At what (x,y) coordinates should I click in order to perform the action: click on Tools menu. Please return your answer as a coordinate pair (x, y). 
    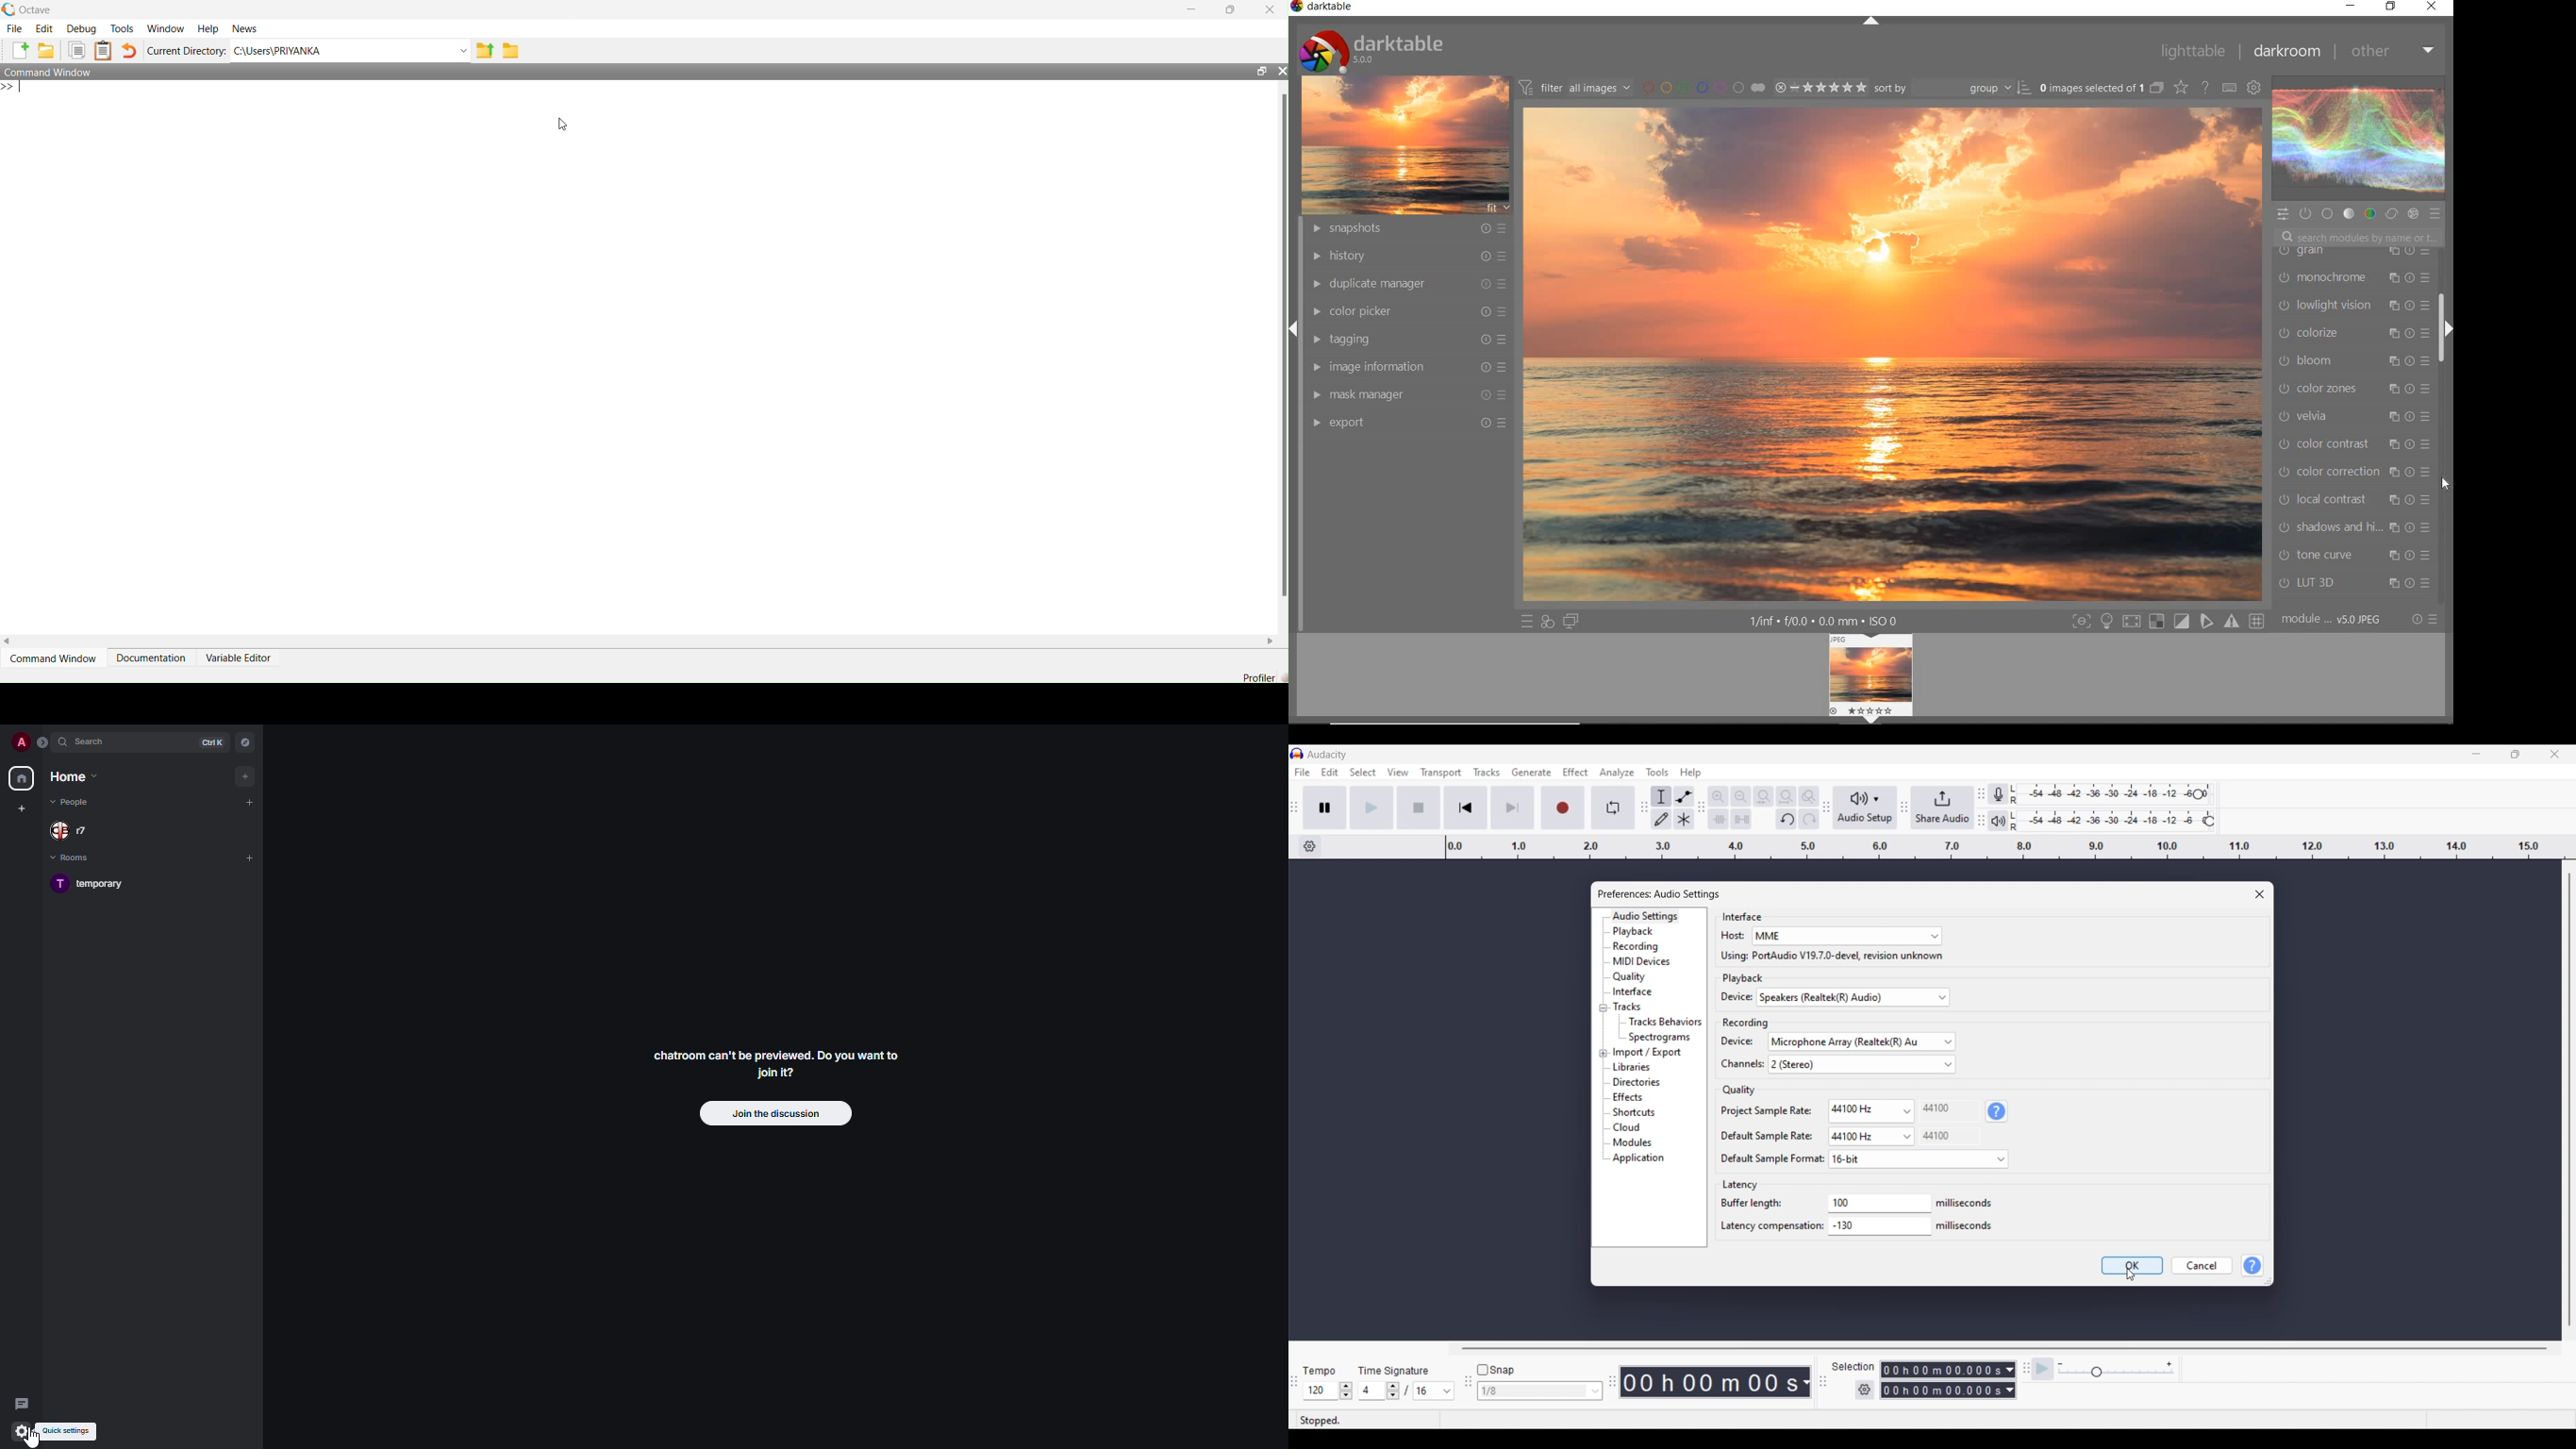
    Looking at the image, I should click on (1657, 772).